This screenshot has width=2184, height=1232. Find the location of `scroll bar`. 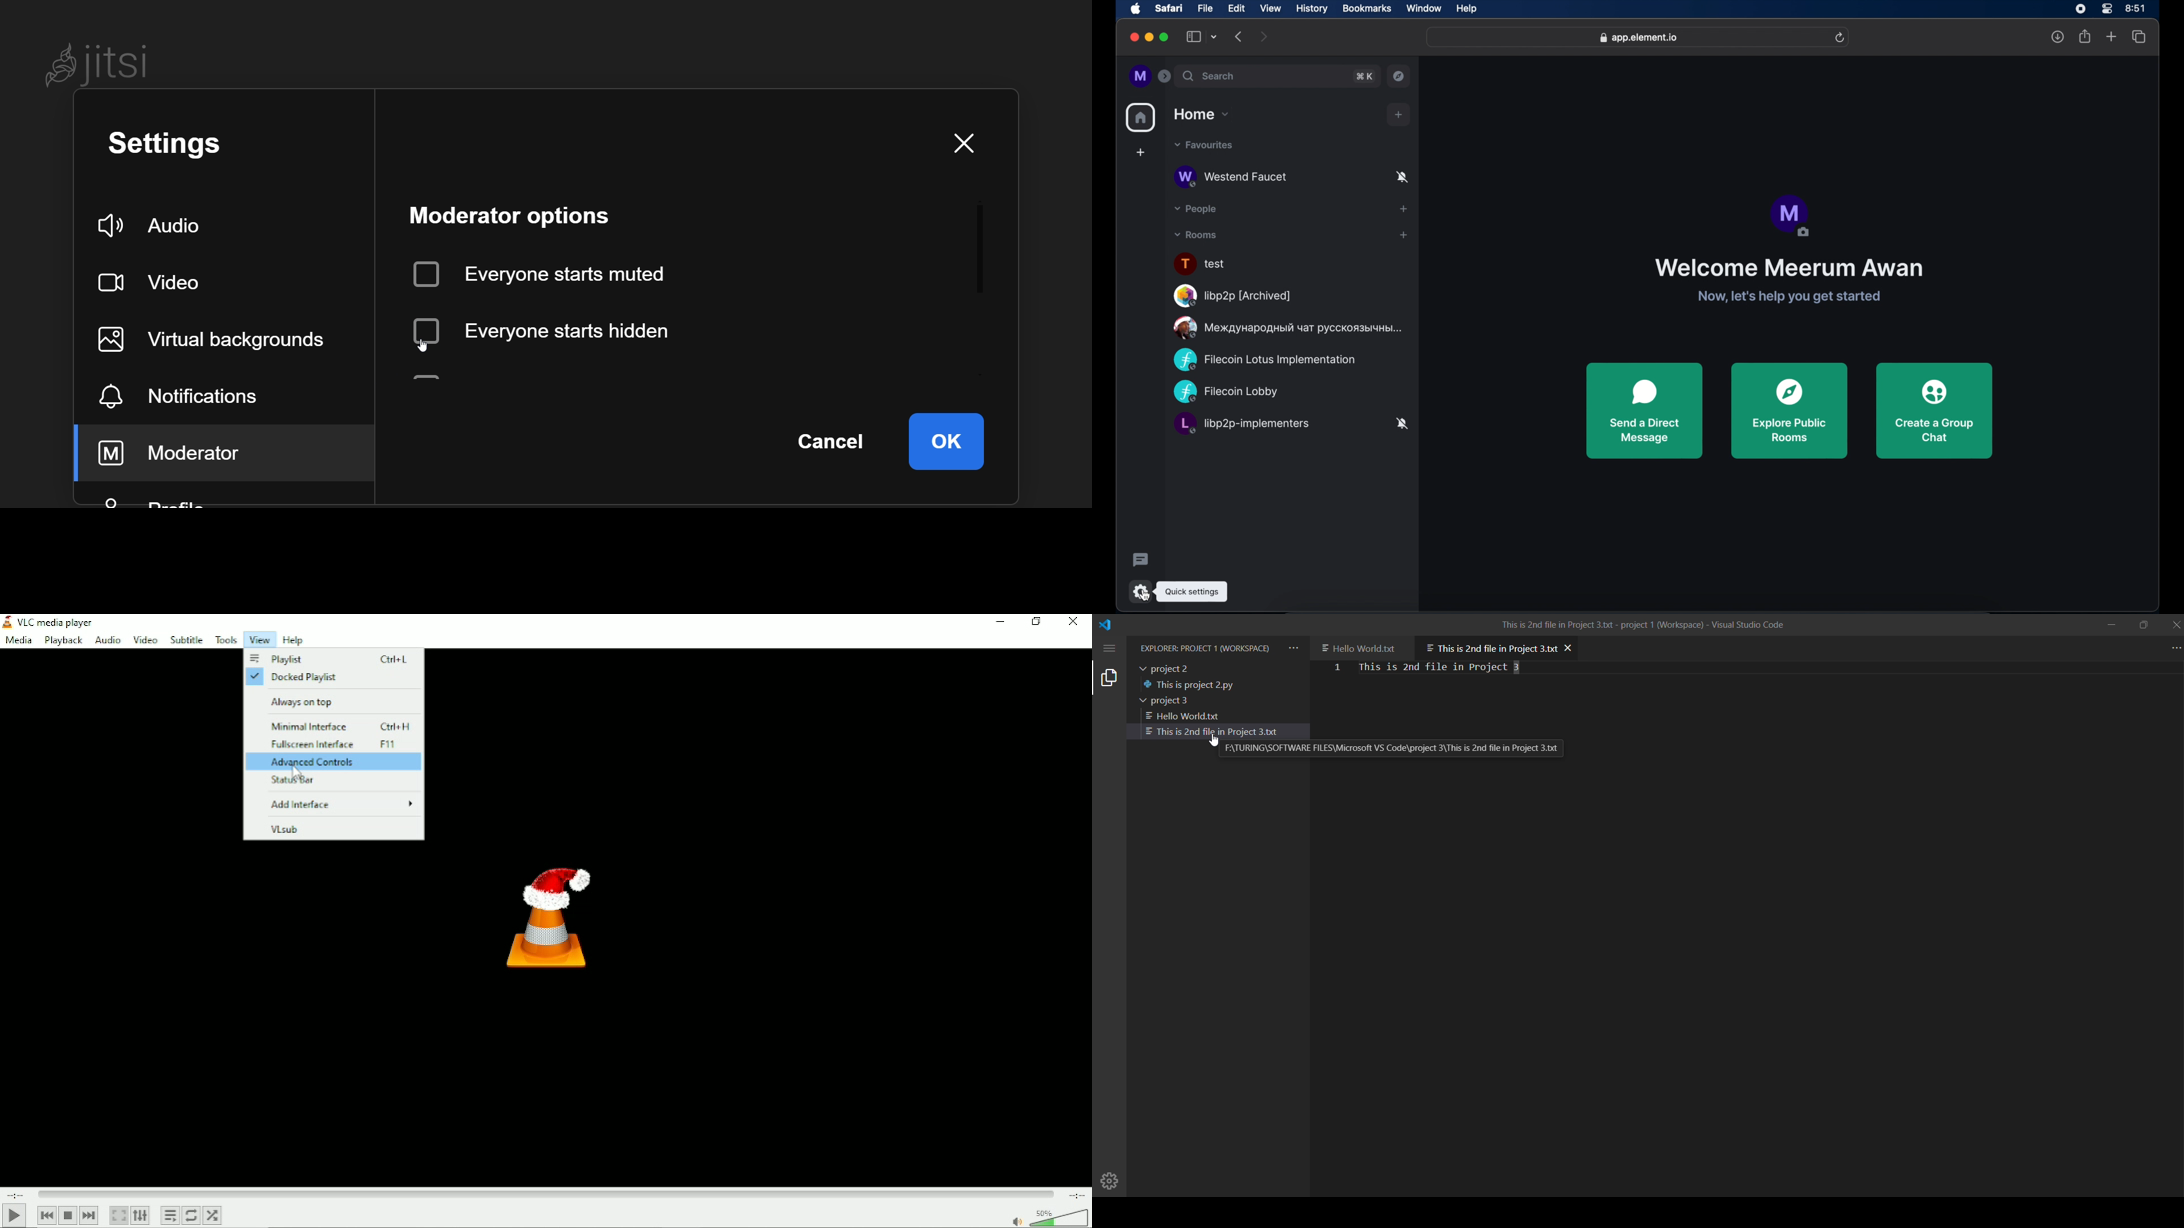

scroll bar is located at coordinates (984, 253).